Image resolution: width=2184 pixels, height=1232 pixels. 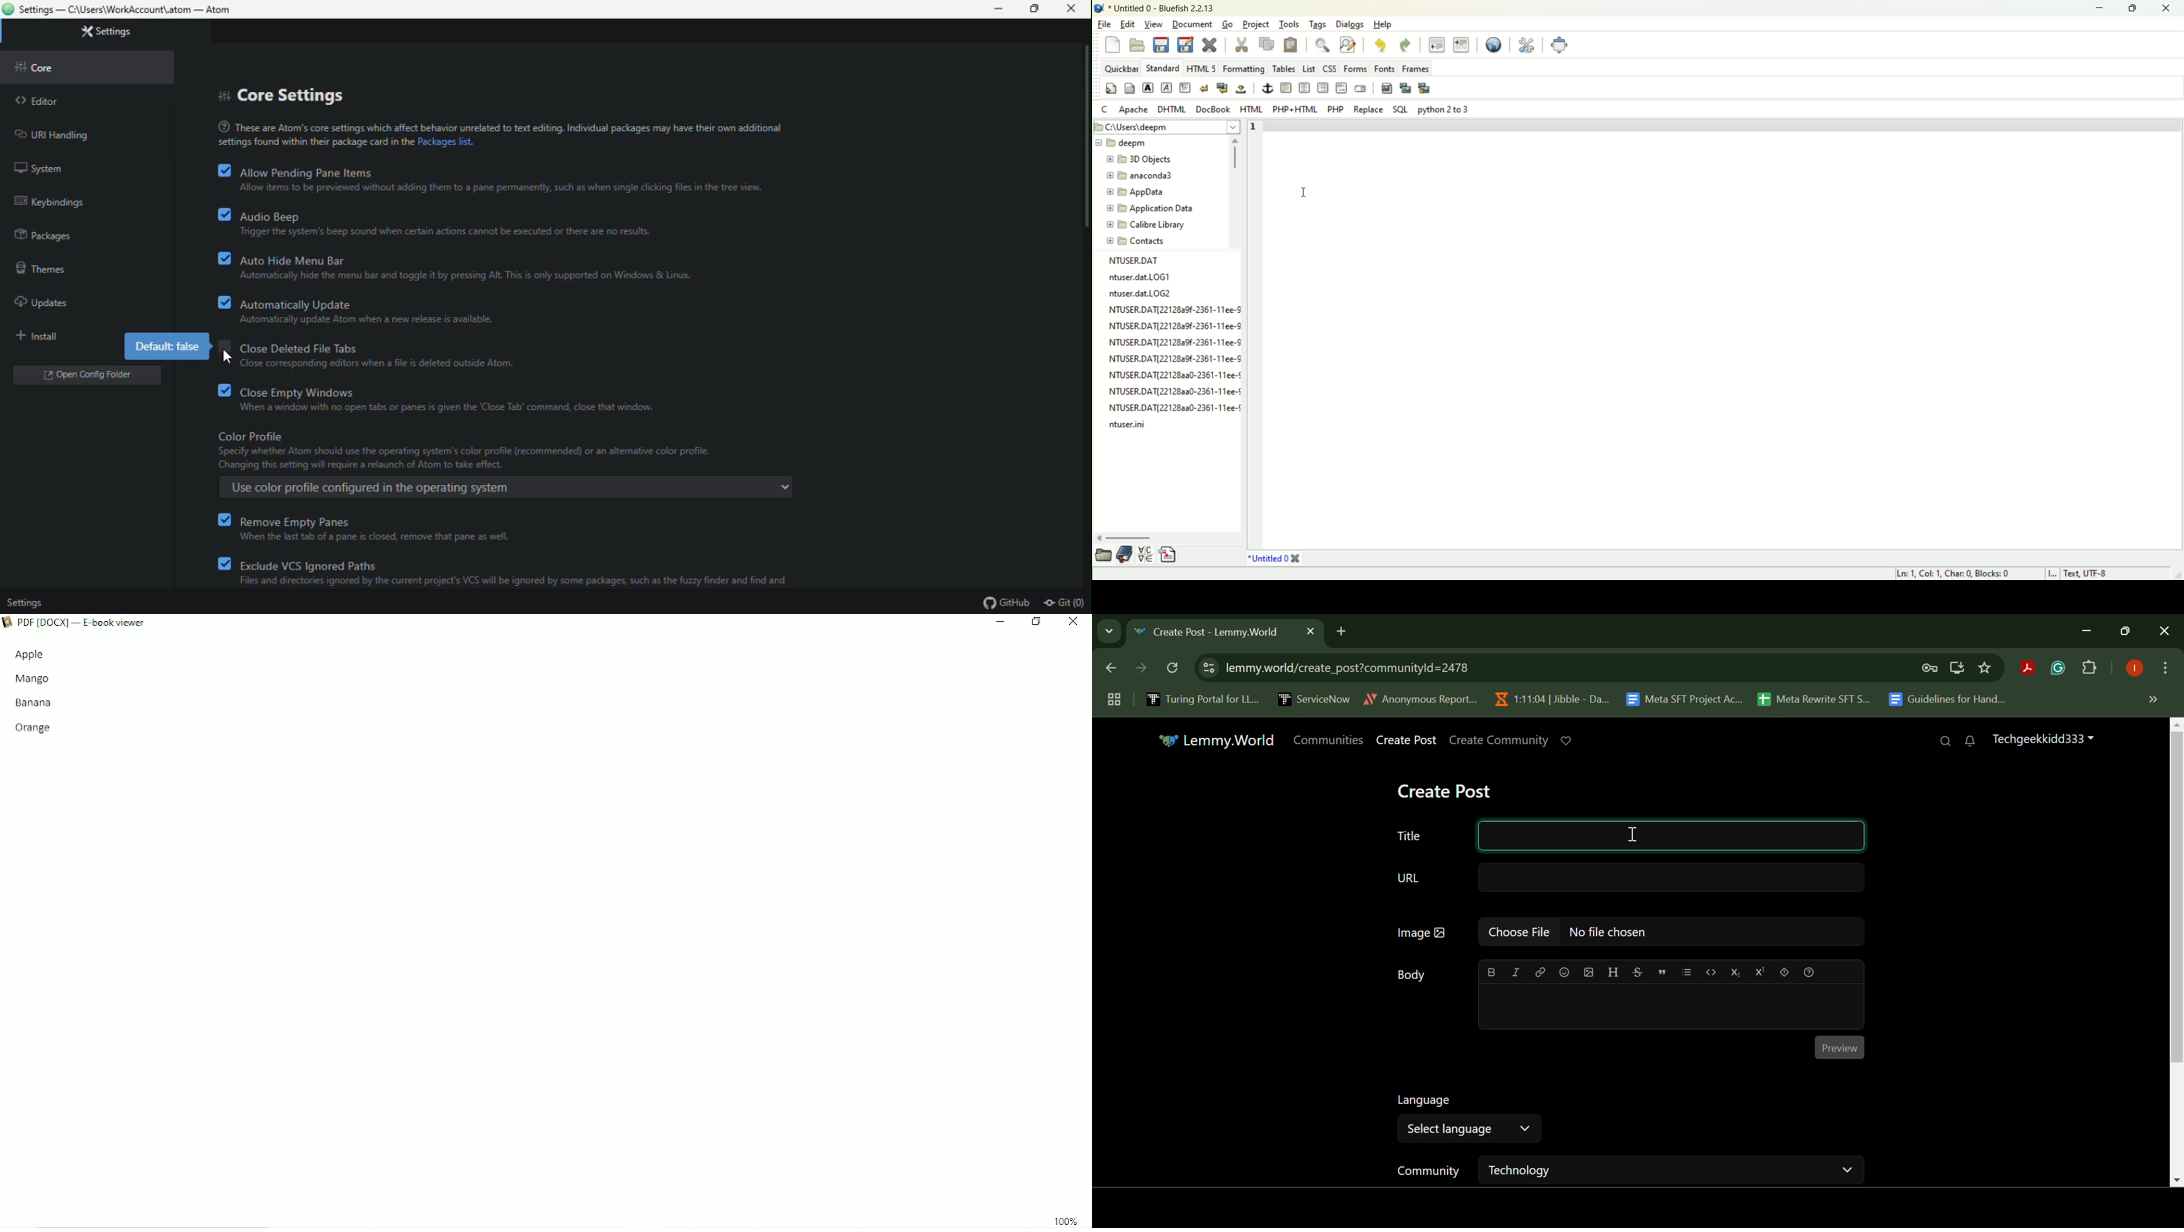 What do you see at coordinates (1515, 971) in the screenshot?
I see `italic` at bounding box center [1515, 971].